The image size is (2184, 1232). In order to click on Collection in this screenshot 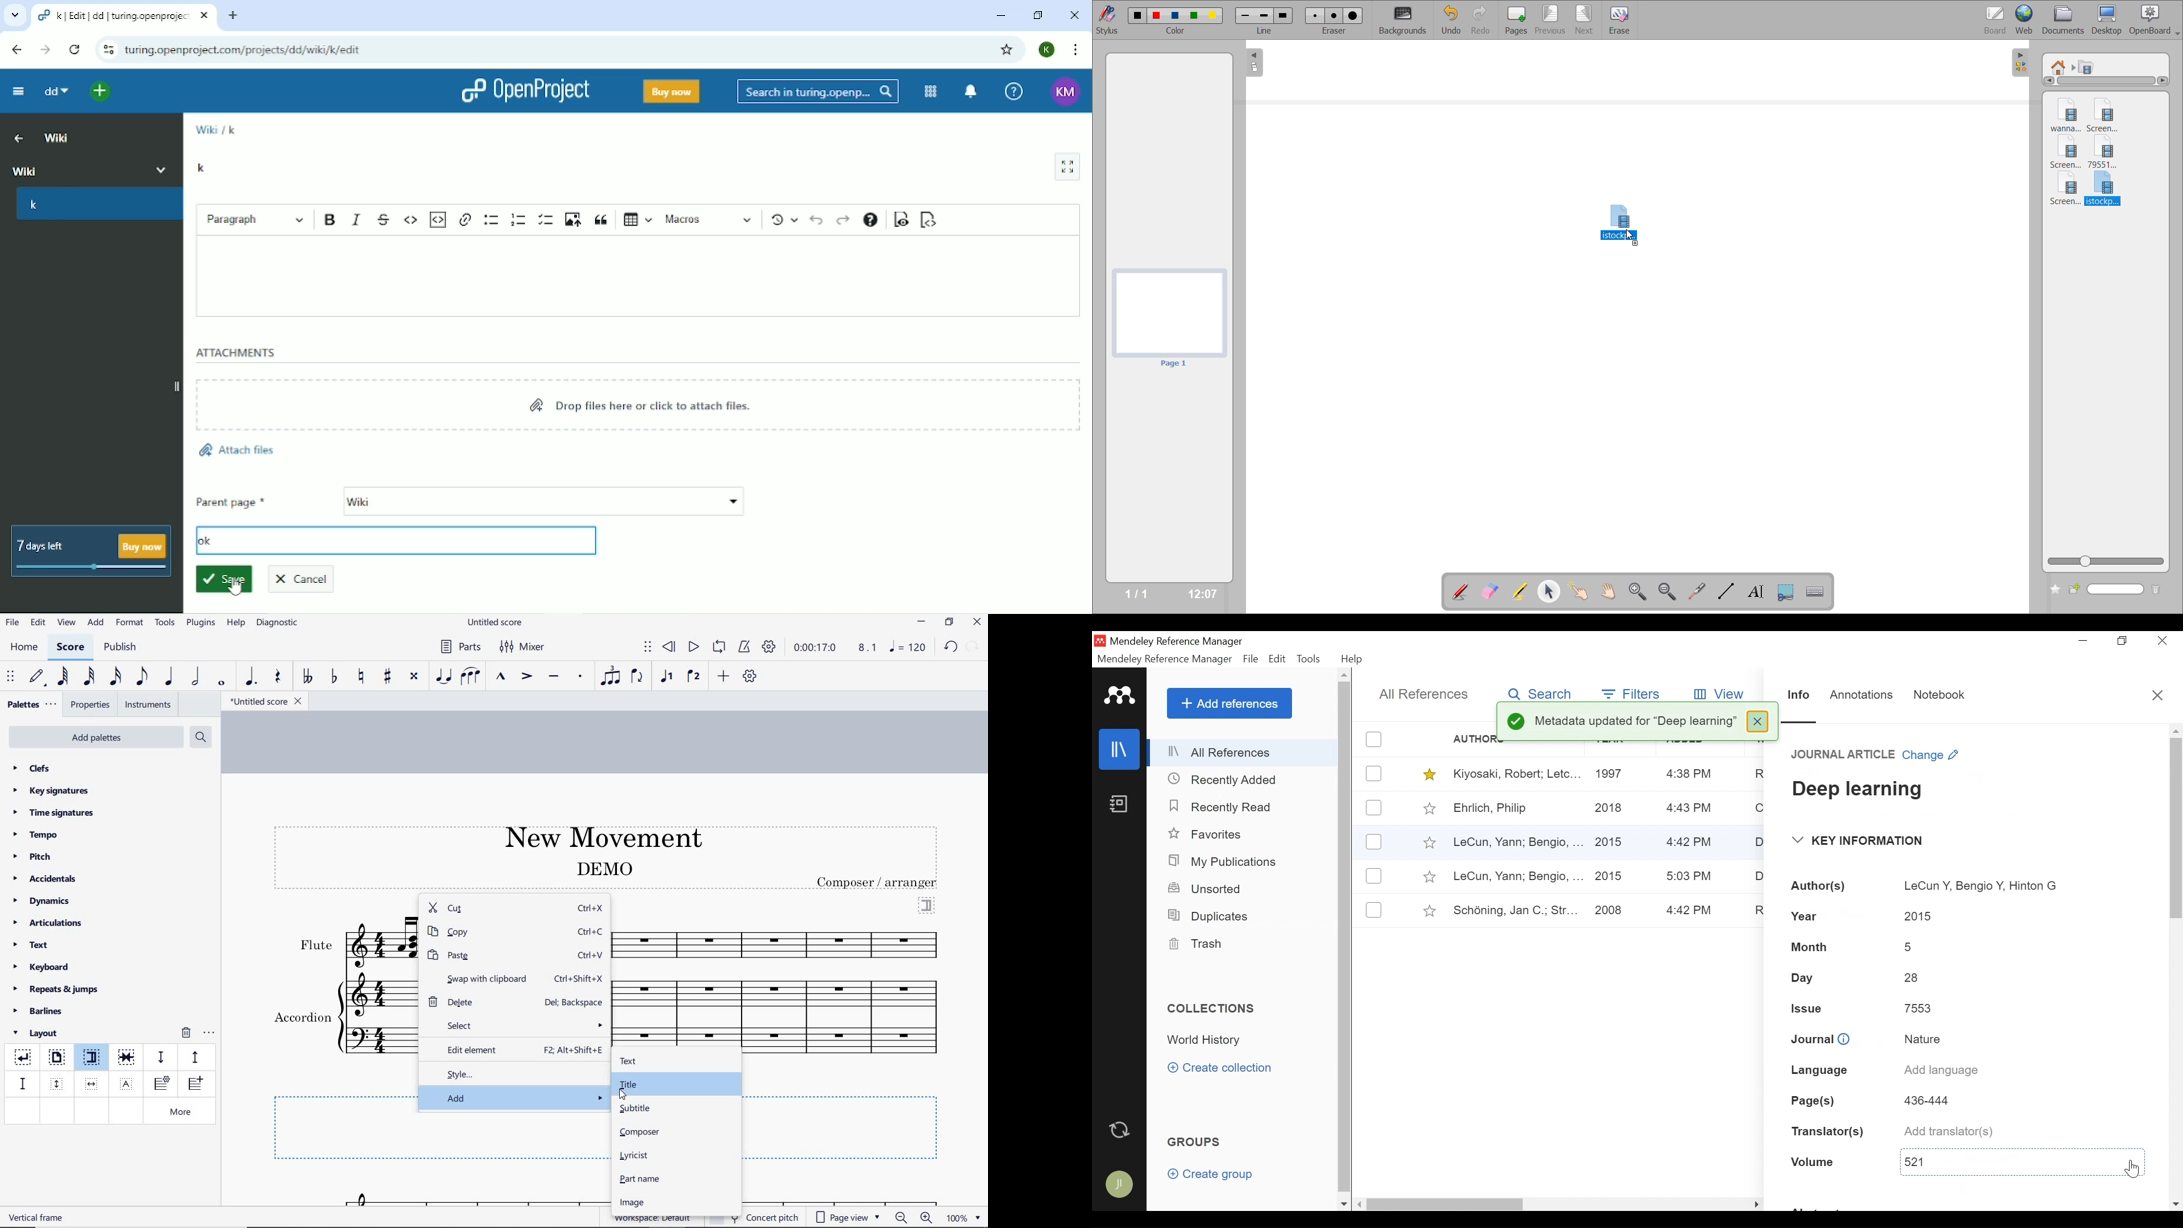, I will do `click(1207, 1040)`.